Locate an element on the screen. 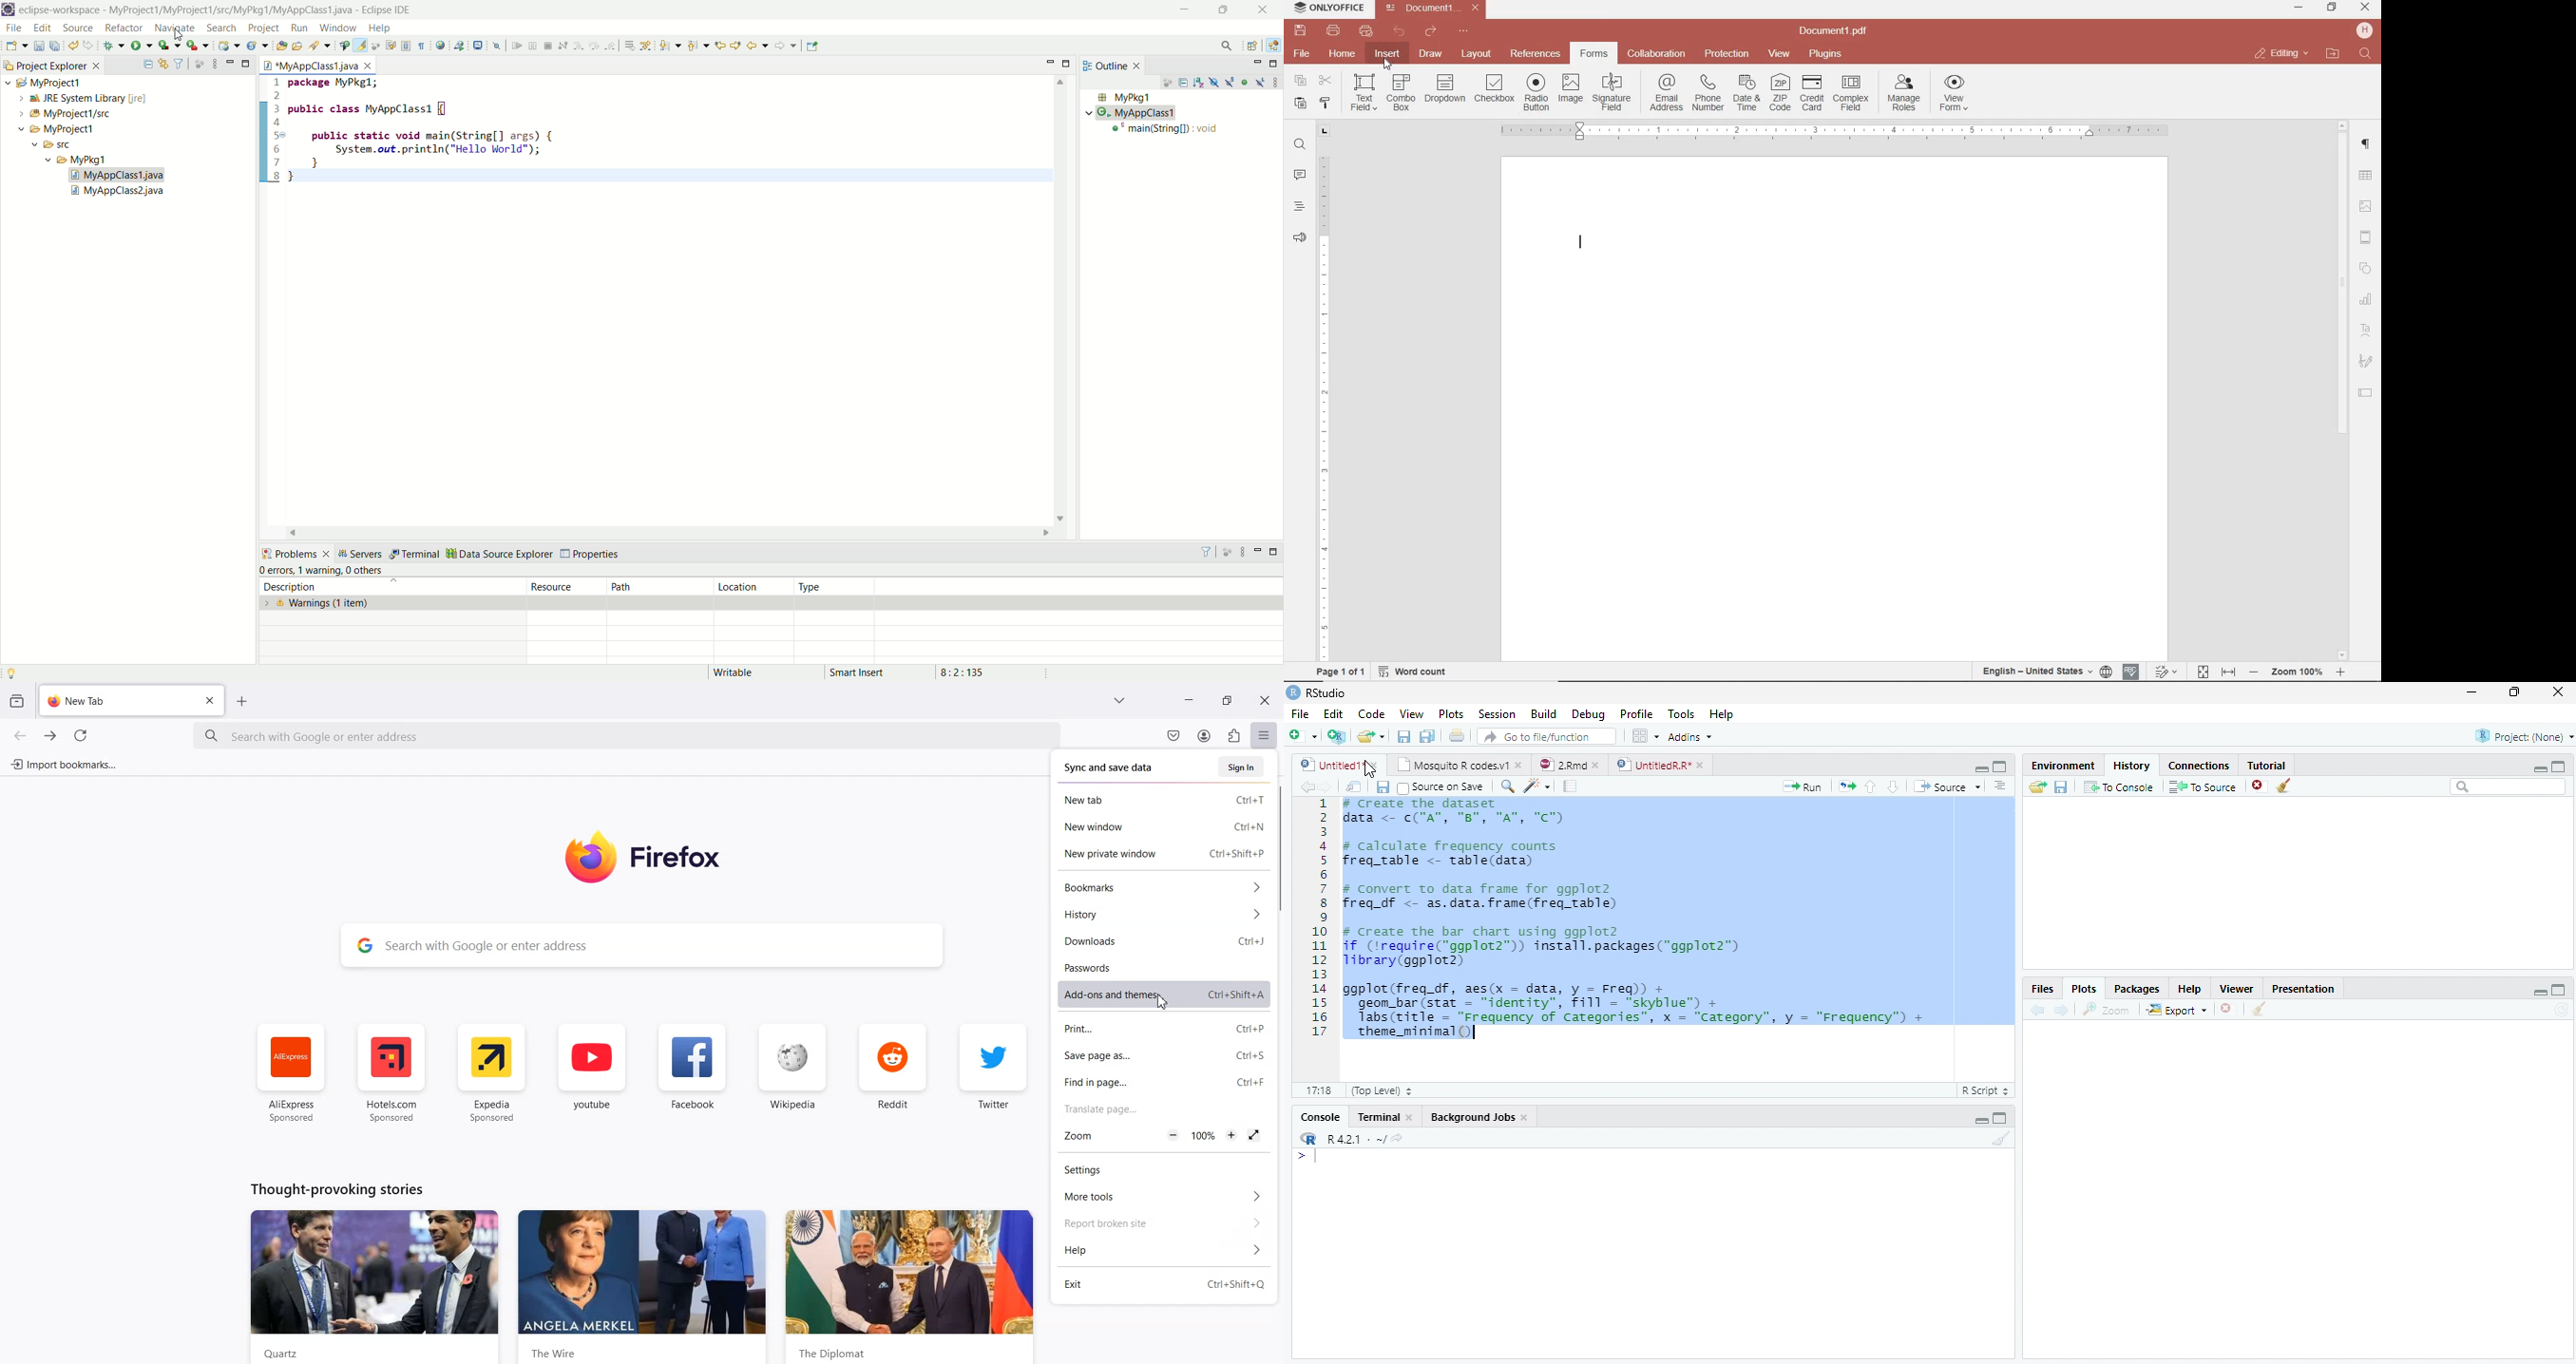 The image size is (2576, 1372). Add-ons and themes is located at coordinates (1160, 992).